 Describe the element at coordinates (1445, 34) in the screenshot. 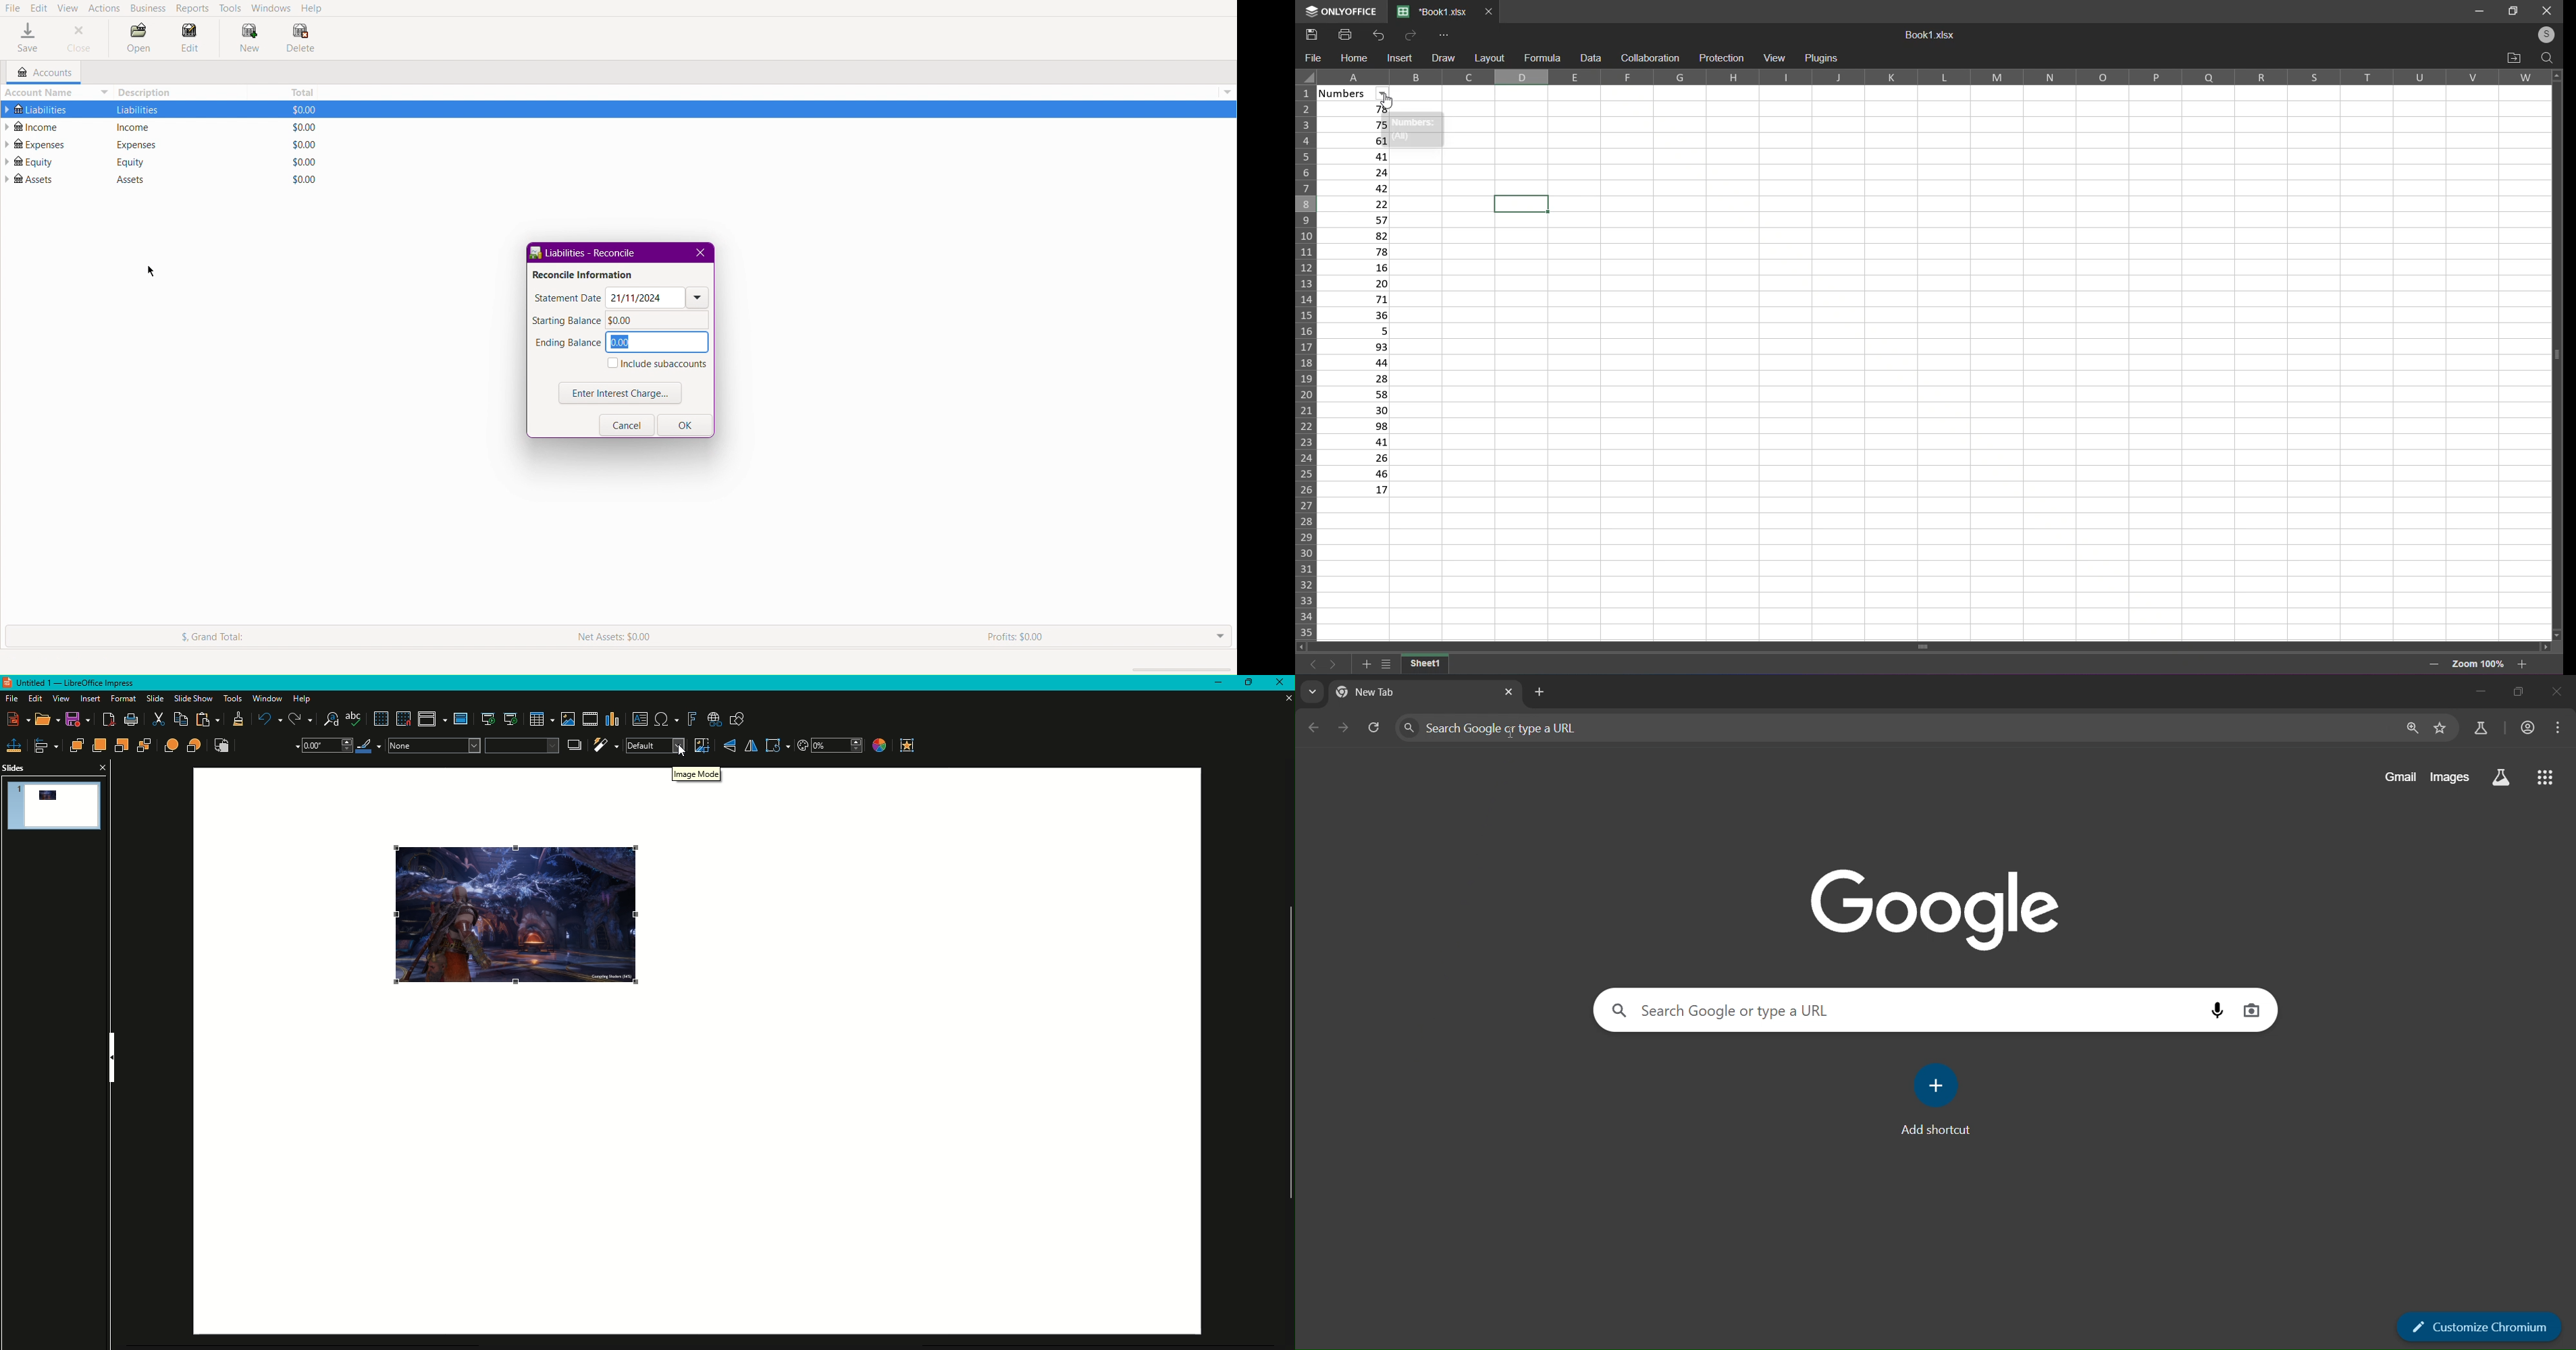

I see `more` at that location.